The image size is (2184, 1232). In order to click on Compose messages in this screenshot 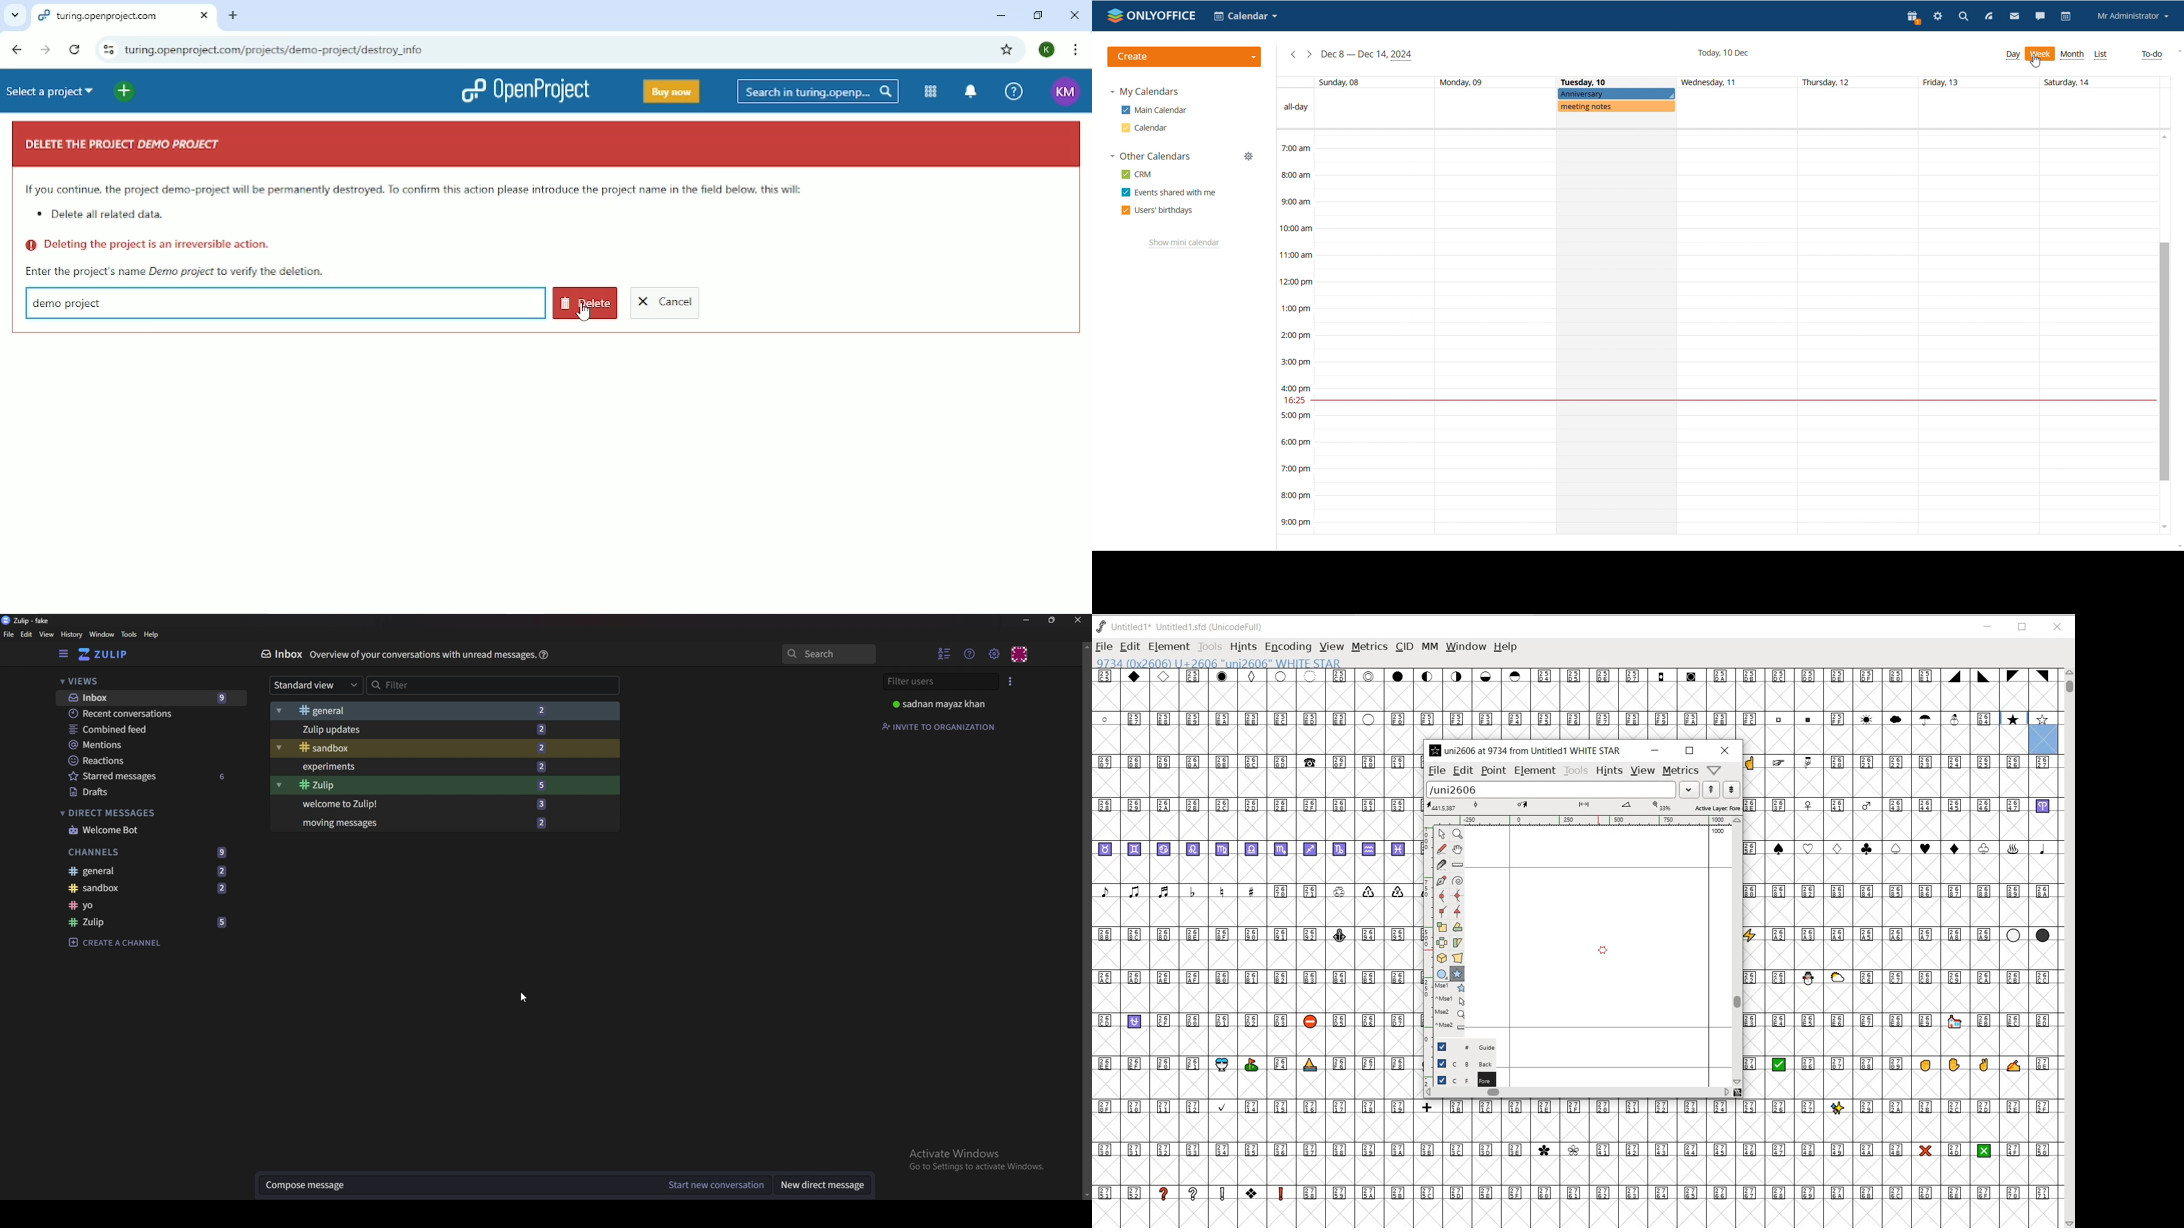, I will do `click(464, 1187)`.